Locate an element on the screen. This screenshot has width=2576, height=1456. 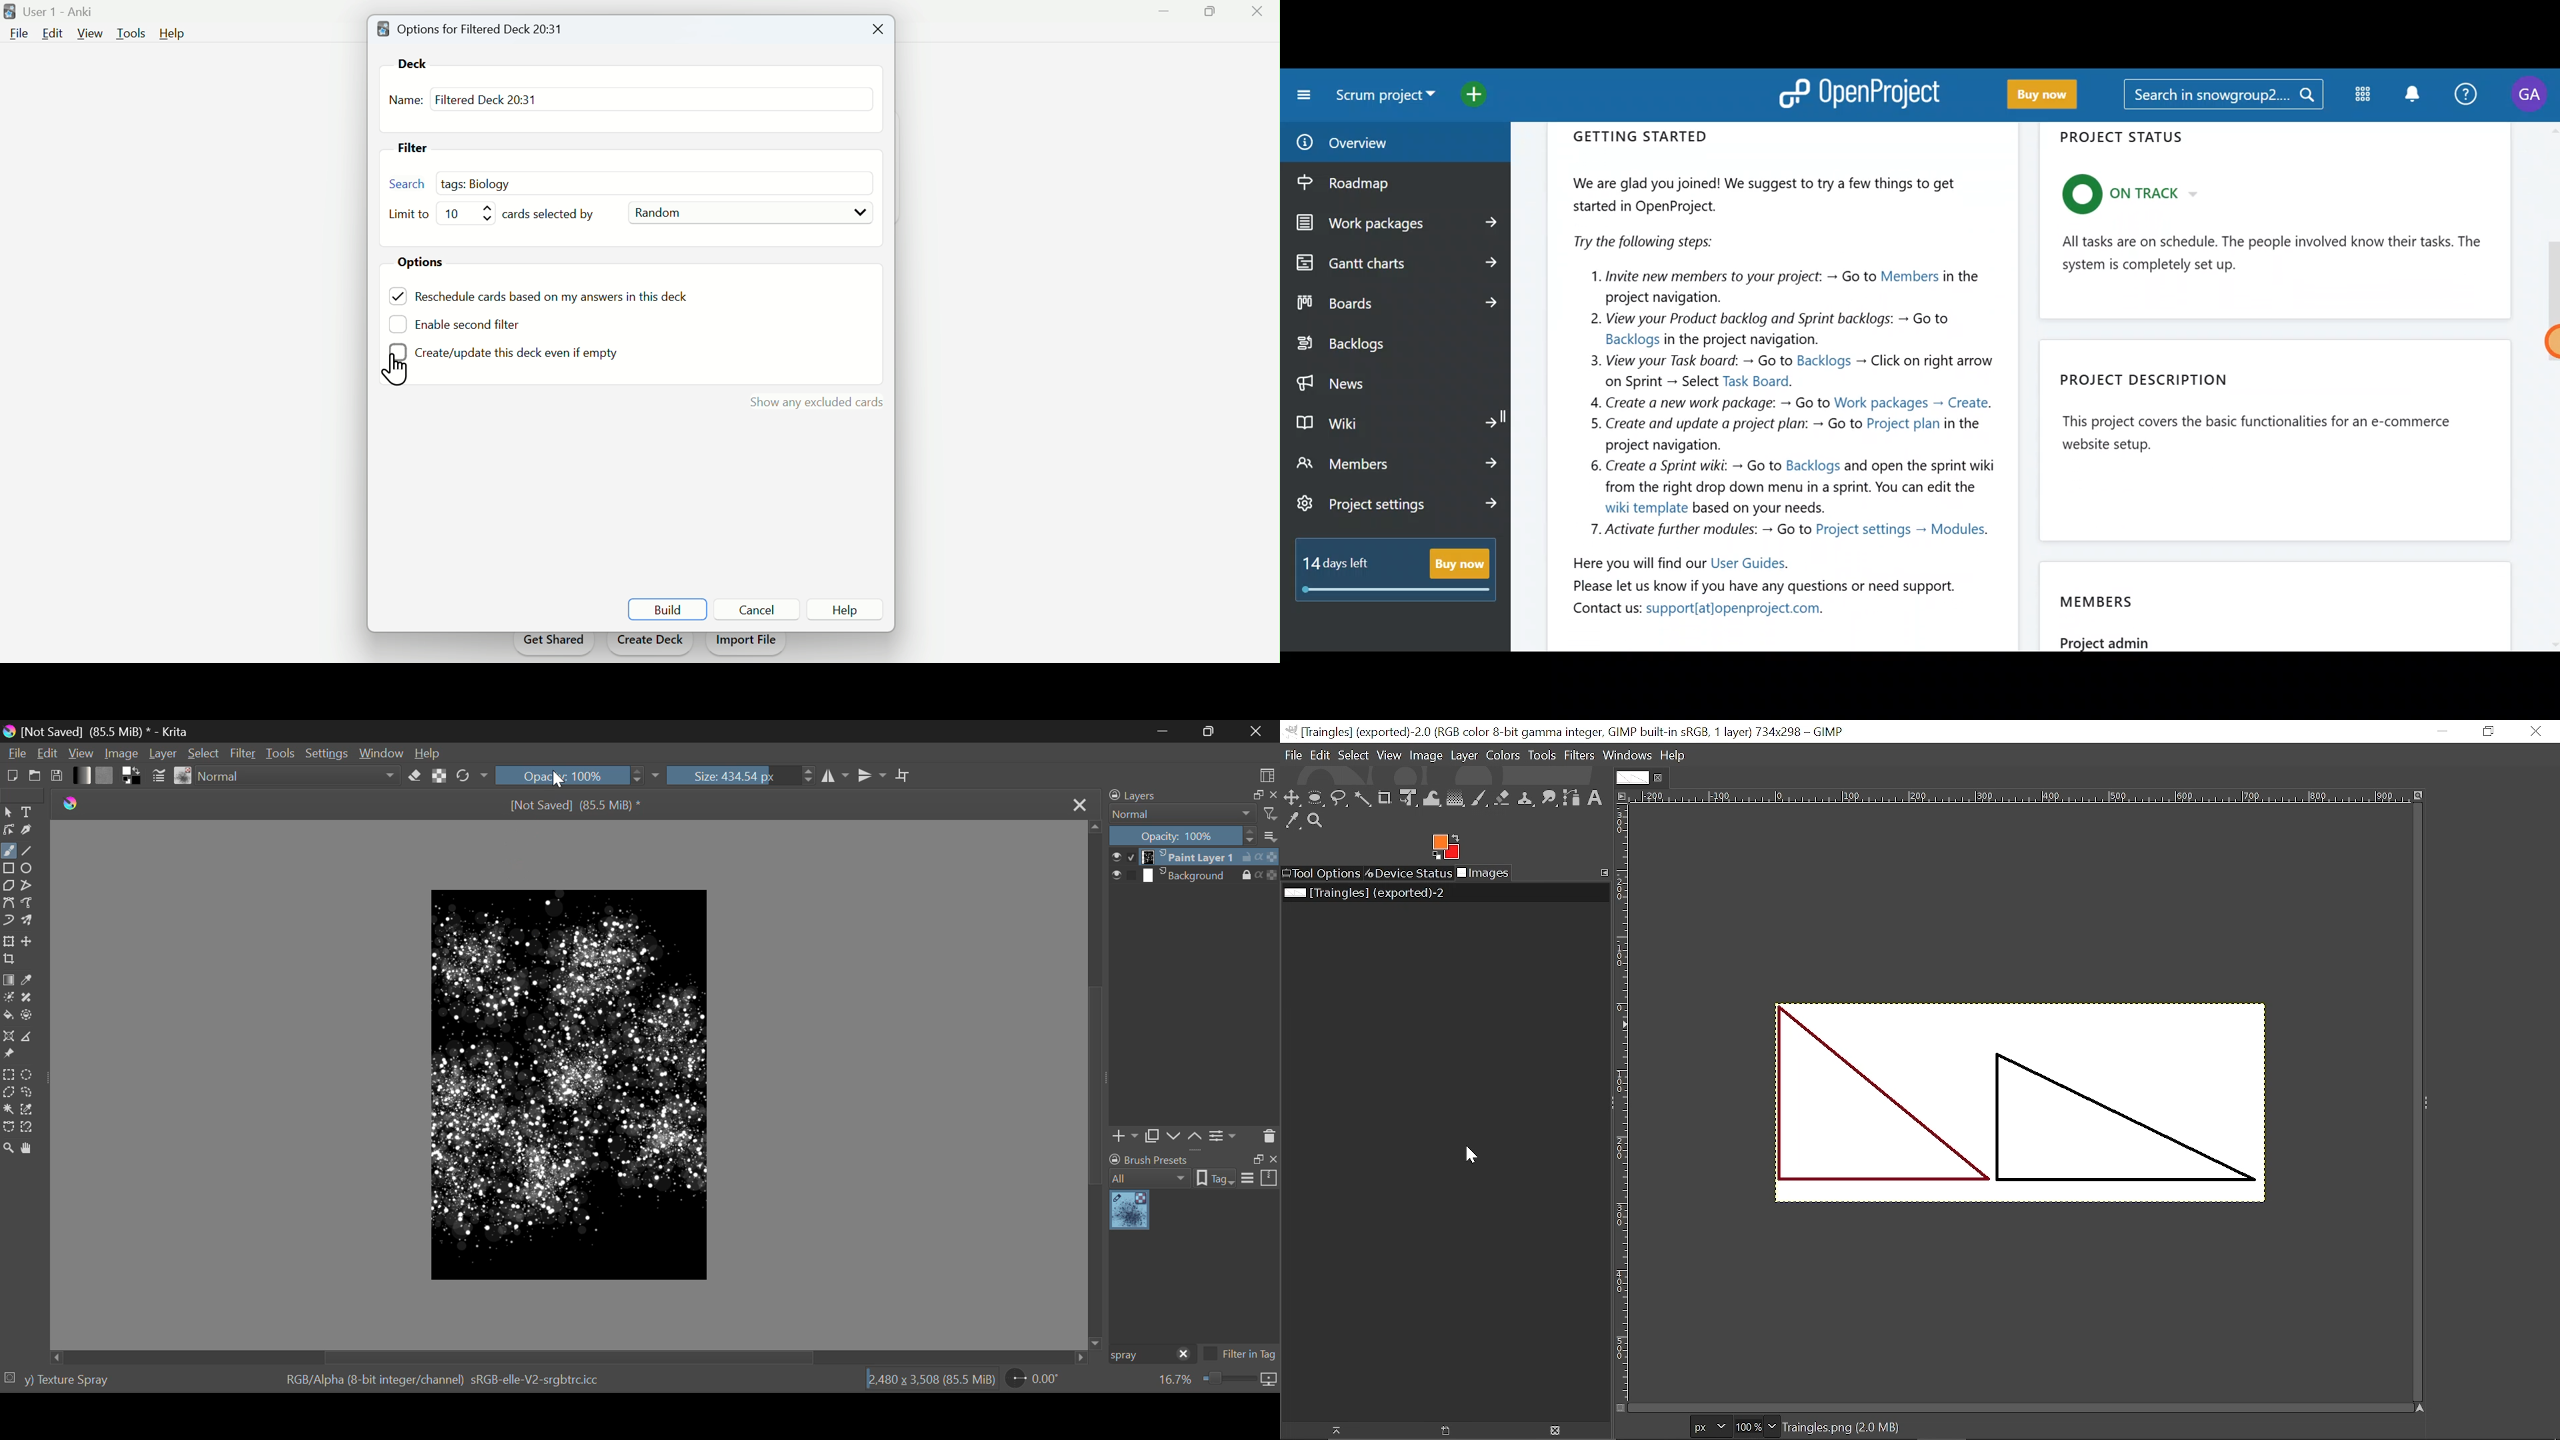
Project status is located at coordinates (2277, 225).